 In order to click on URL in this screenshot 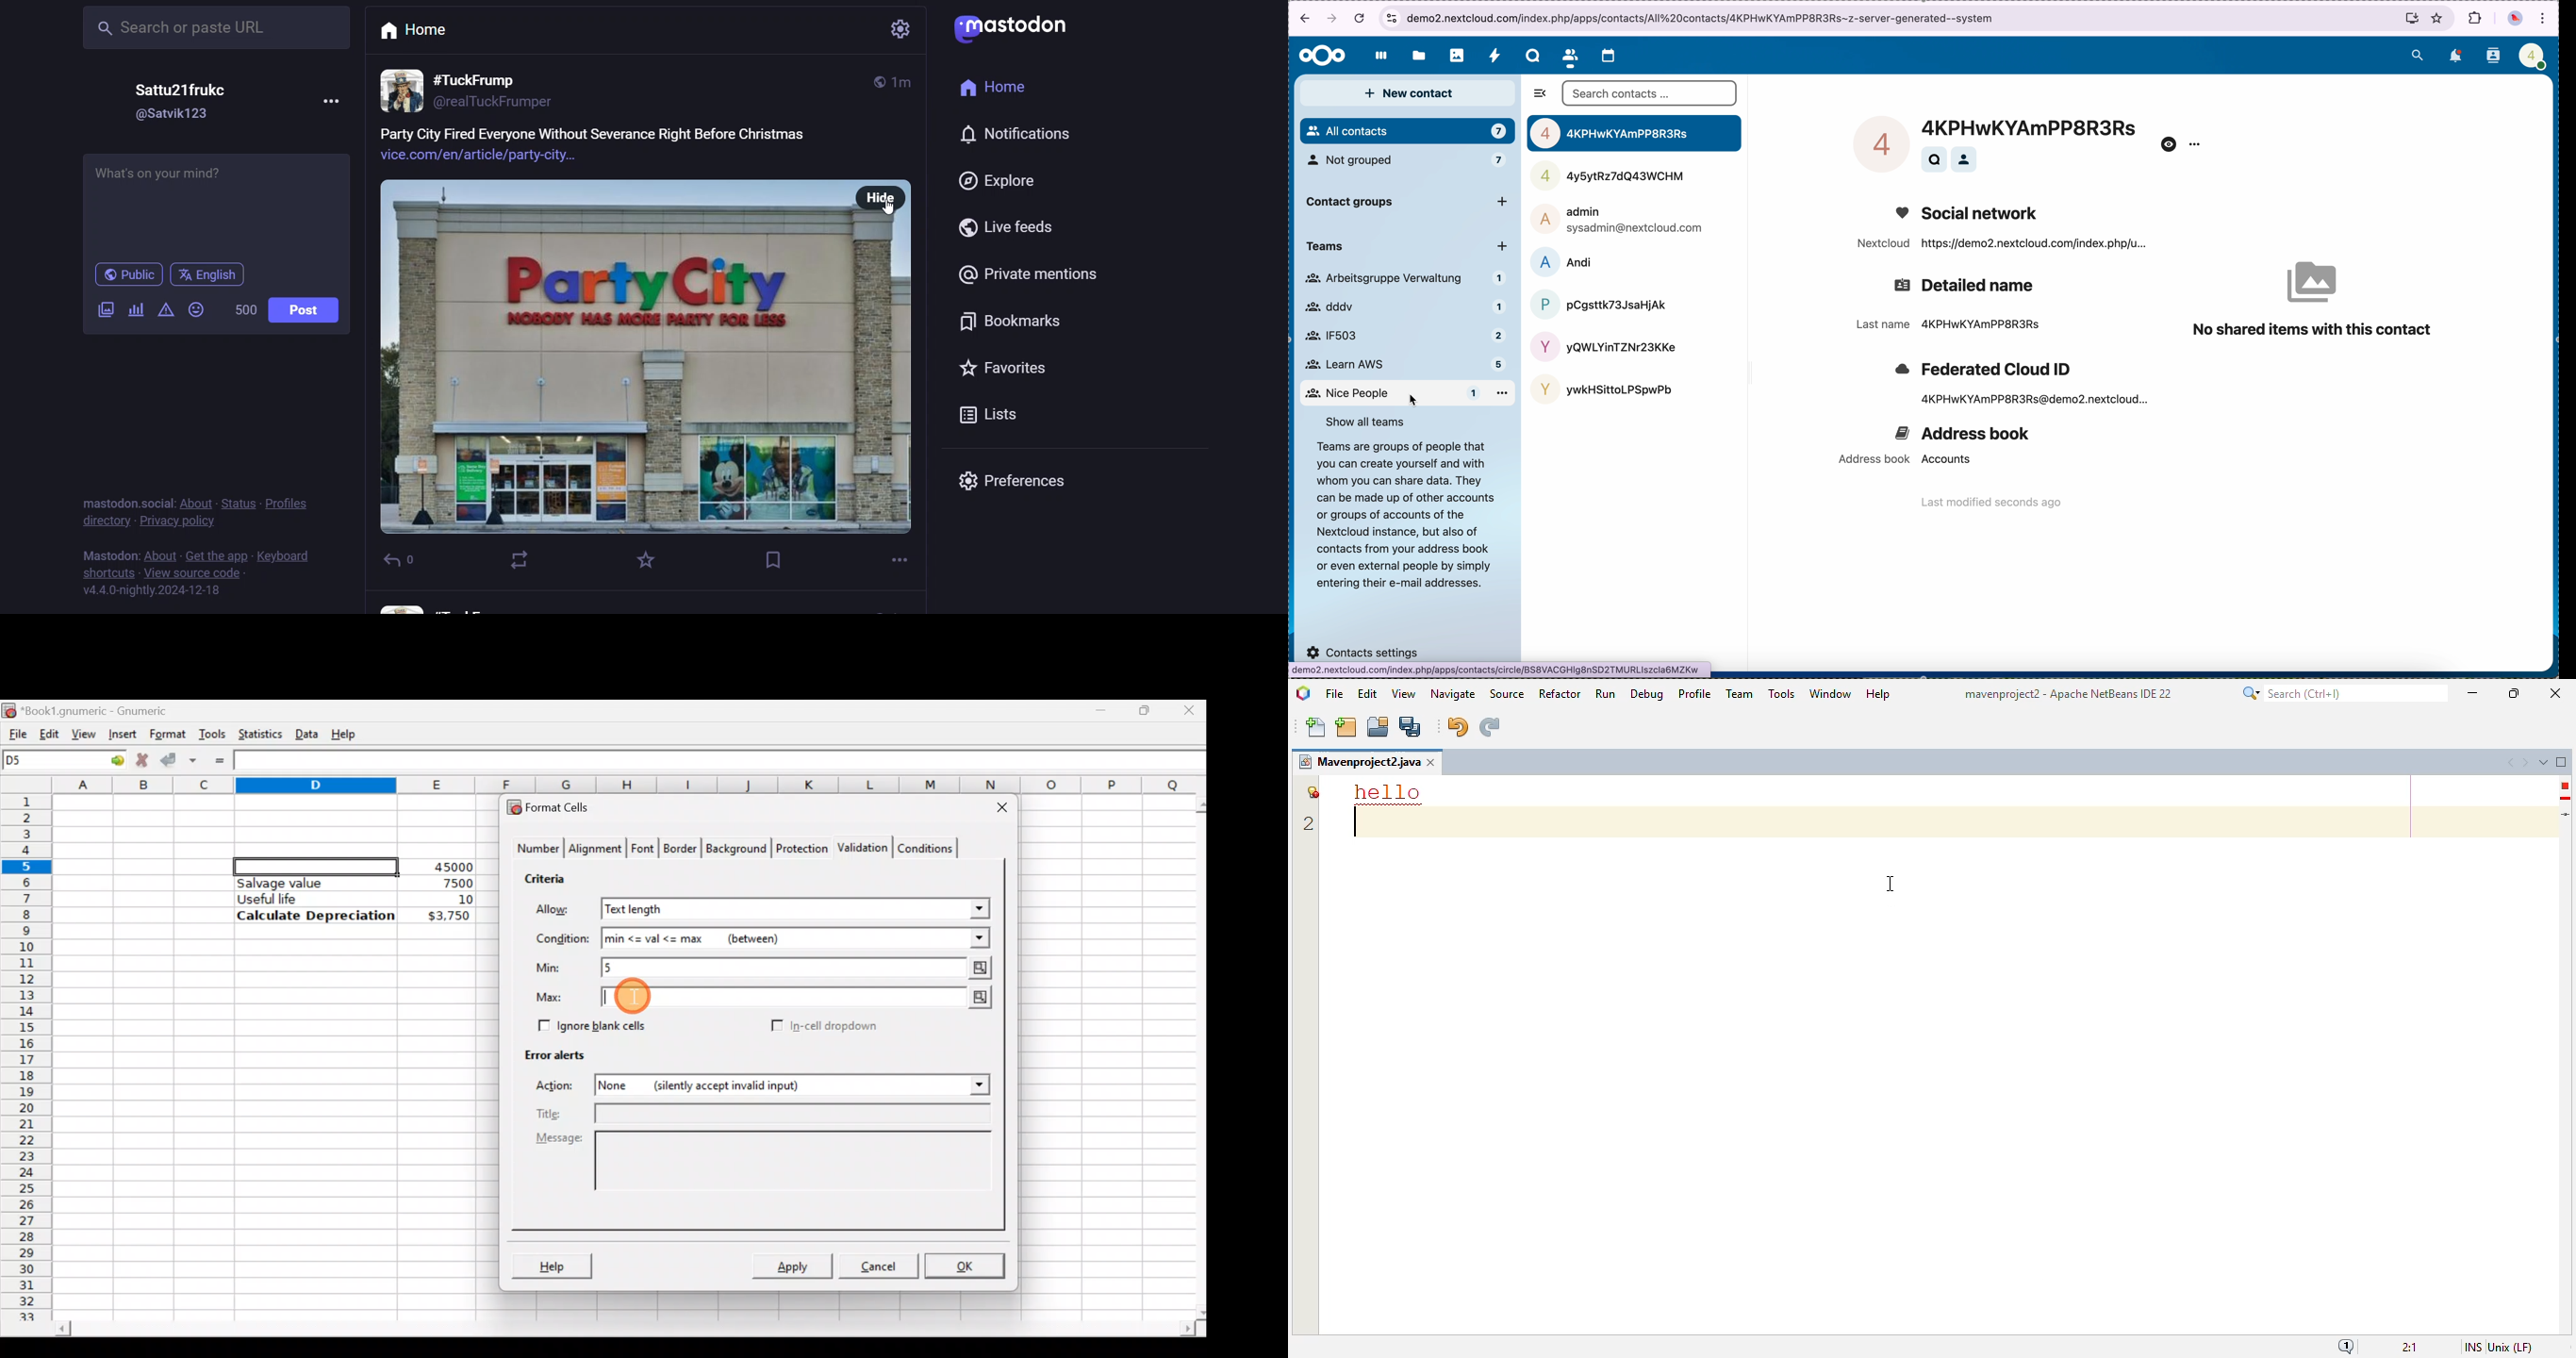, I will do `click(1703, 17)`.